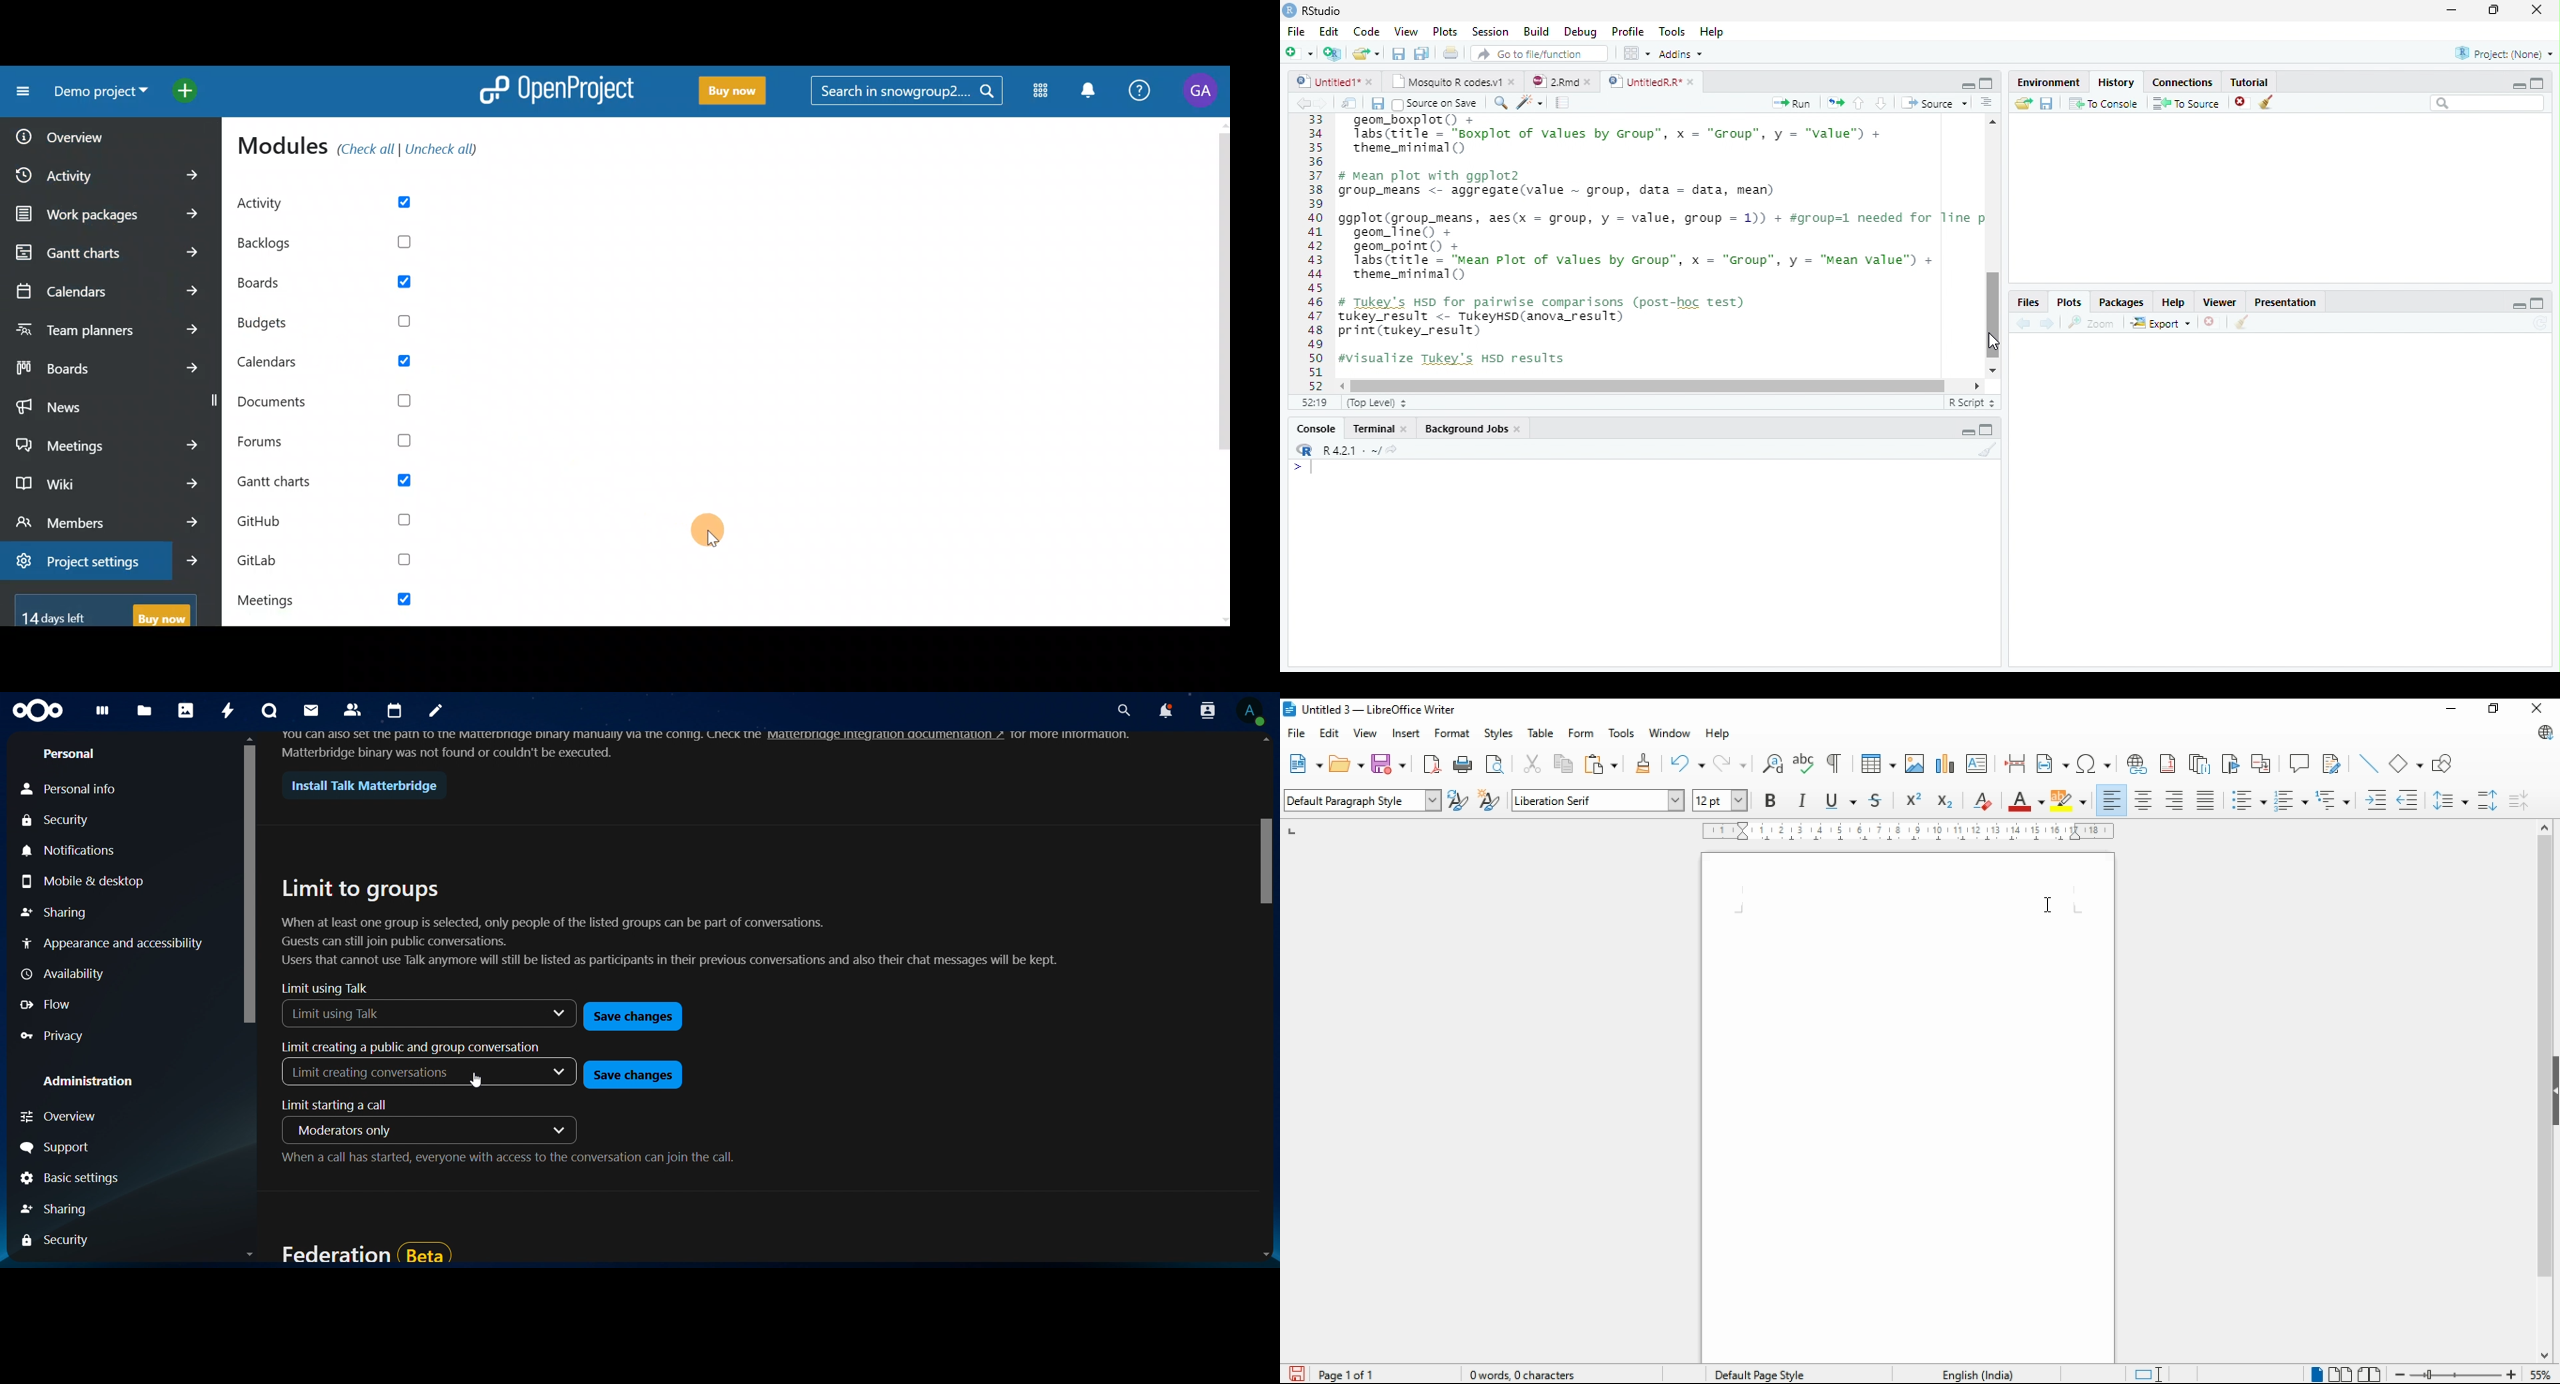  What do you see at coordinates (1991, 453) in the screenshot?
I see `Clear console` at bounding box center [1991, 453].